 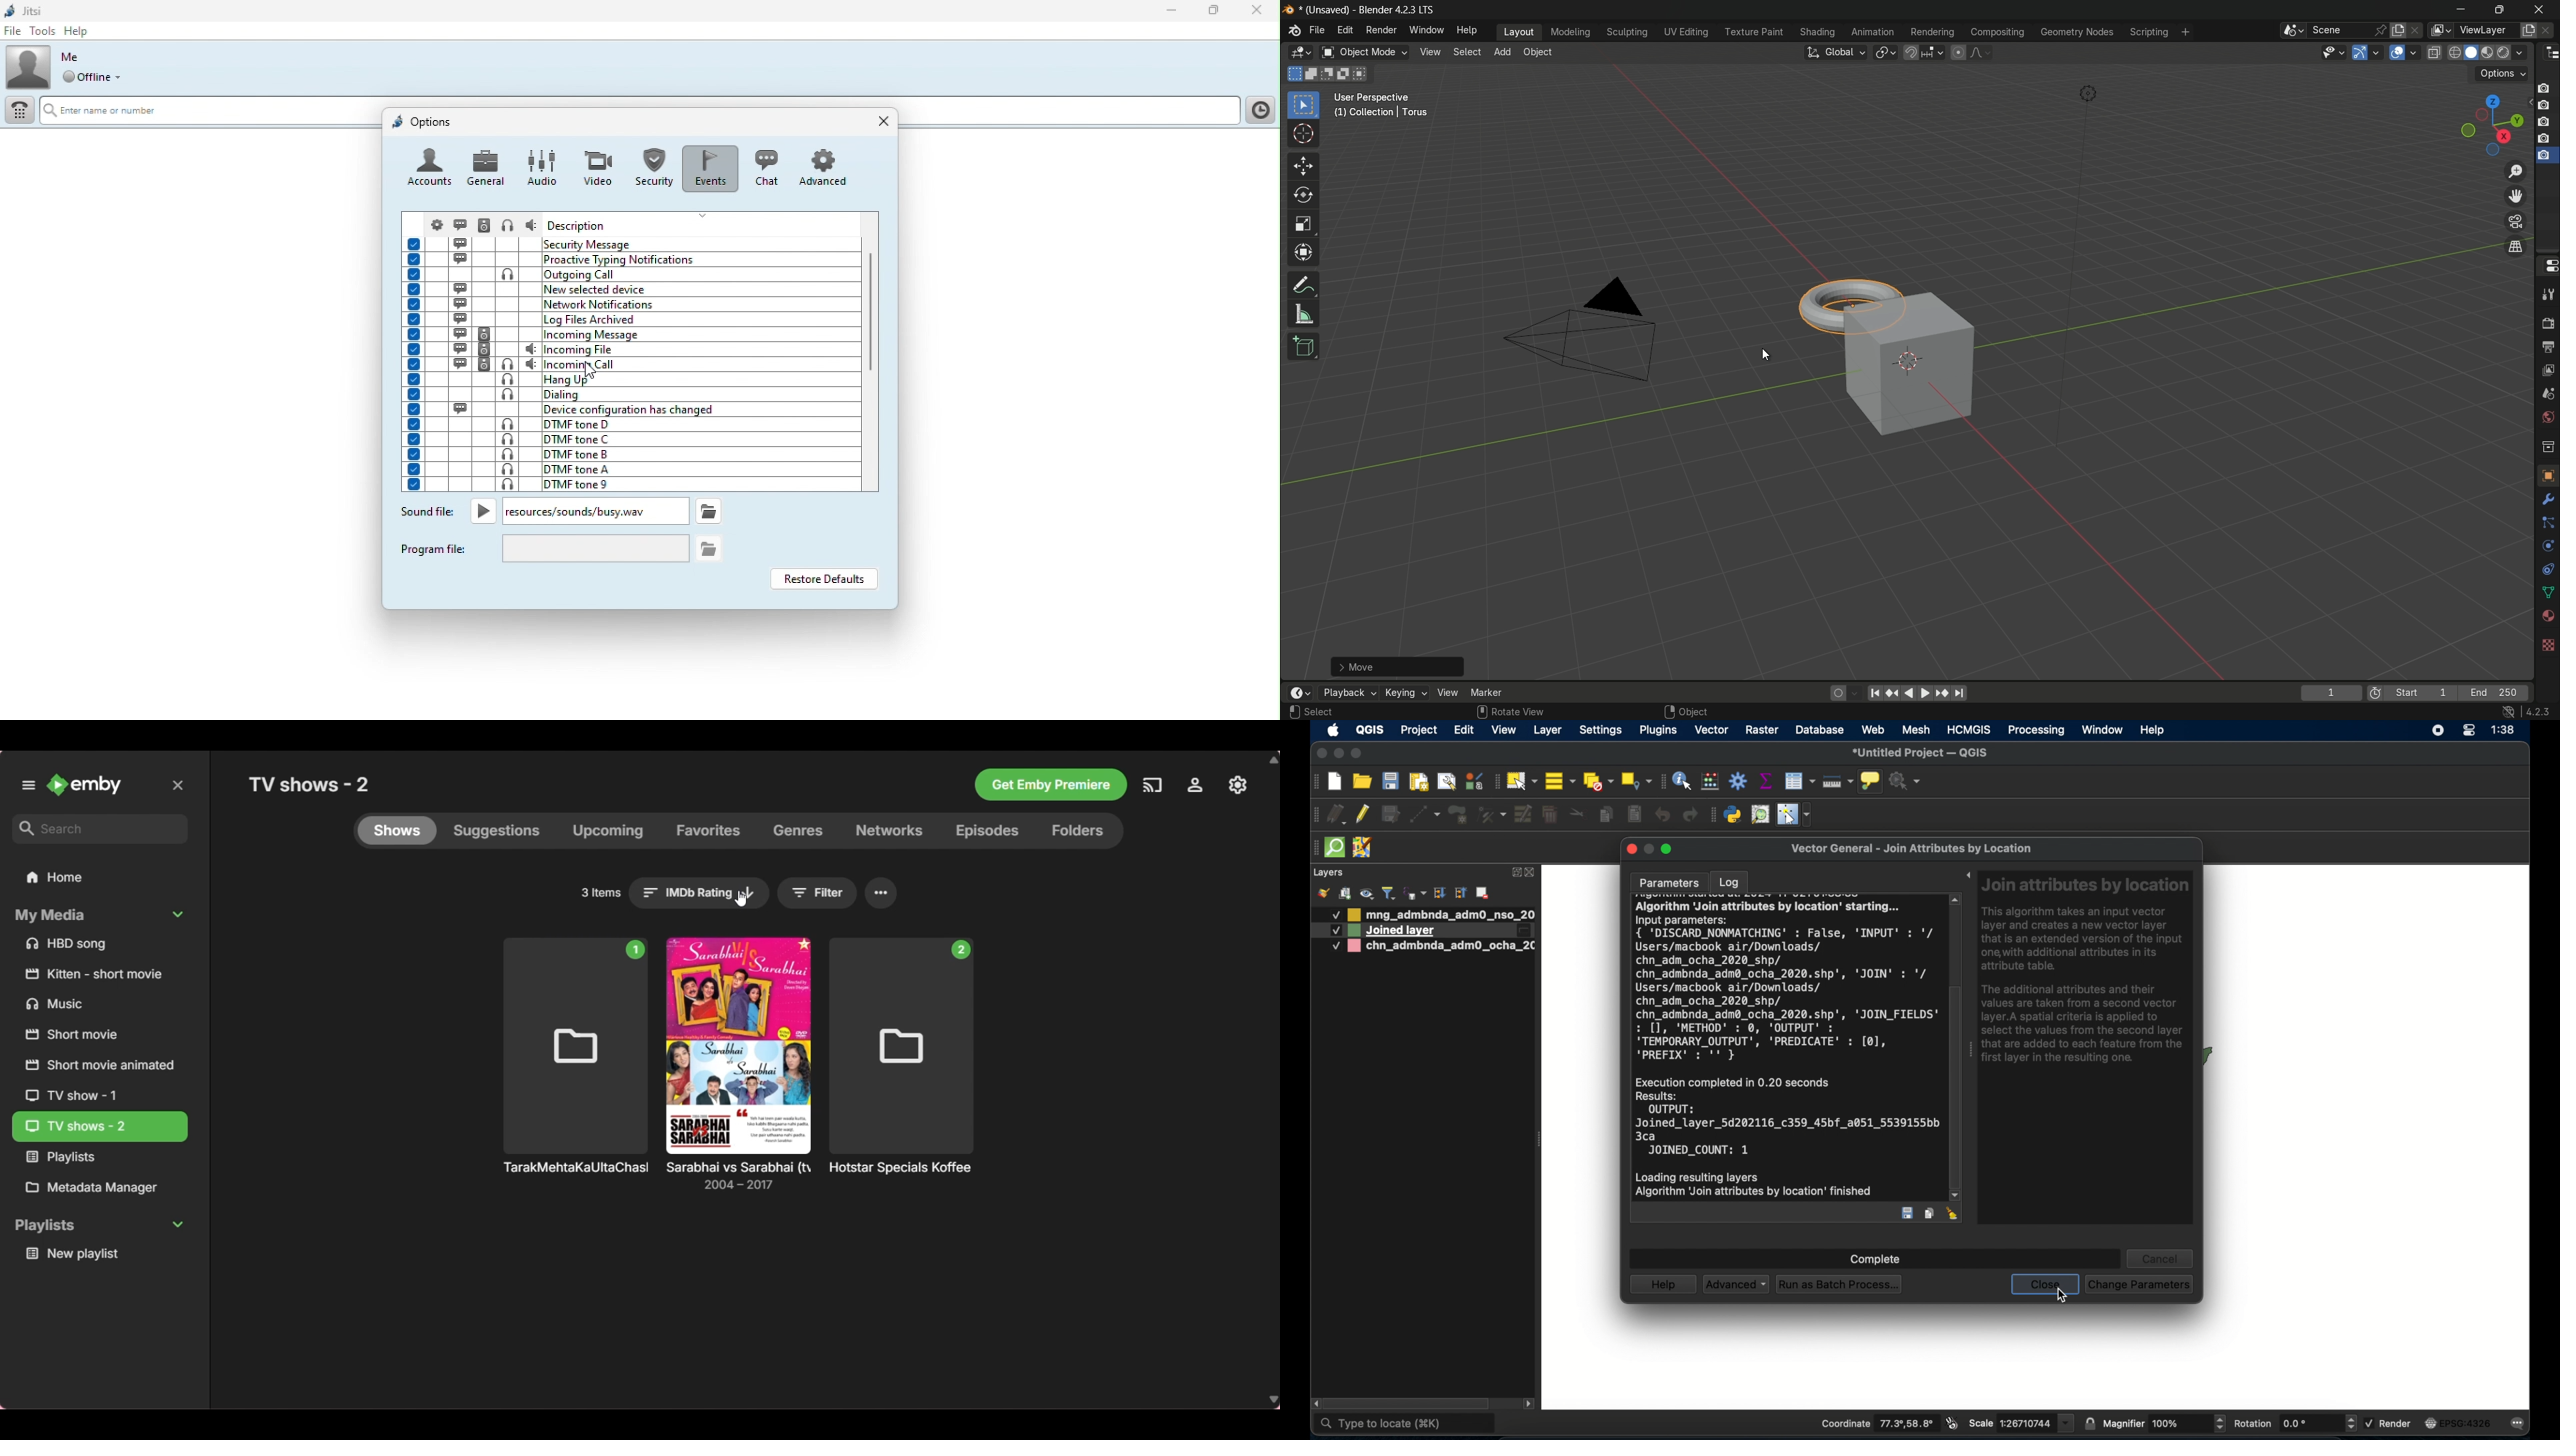 What do you see at coordinates (873, 336) in the screenshot?
I see `Vertical scroll bar` at bounding box center [873, 336].